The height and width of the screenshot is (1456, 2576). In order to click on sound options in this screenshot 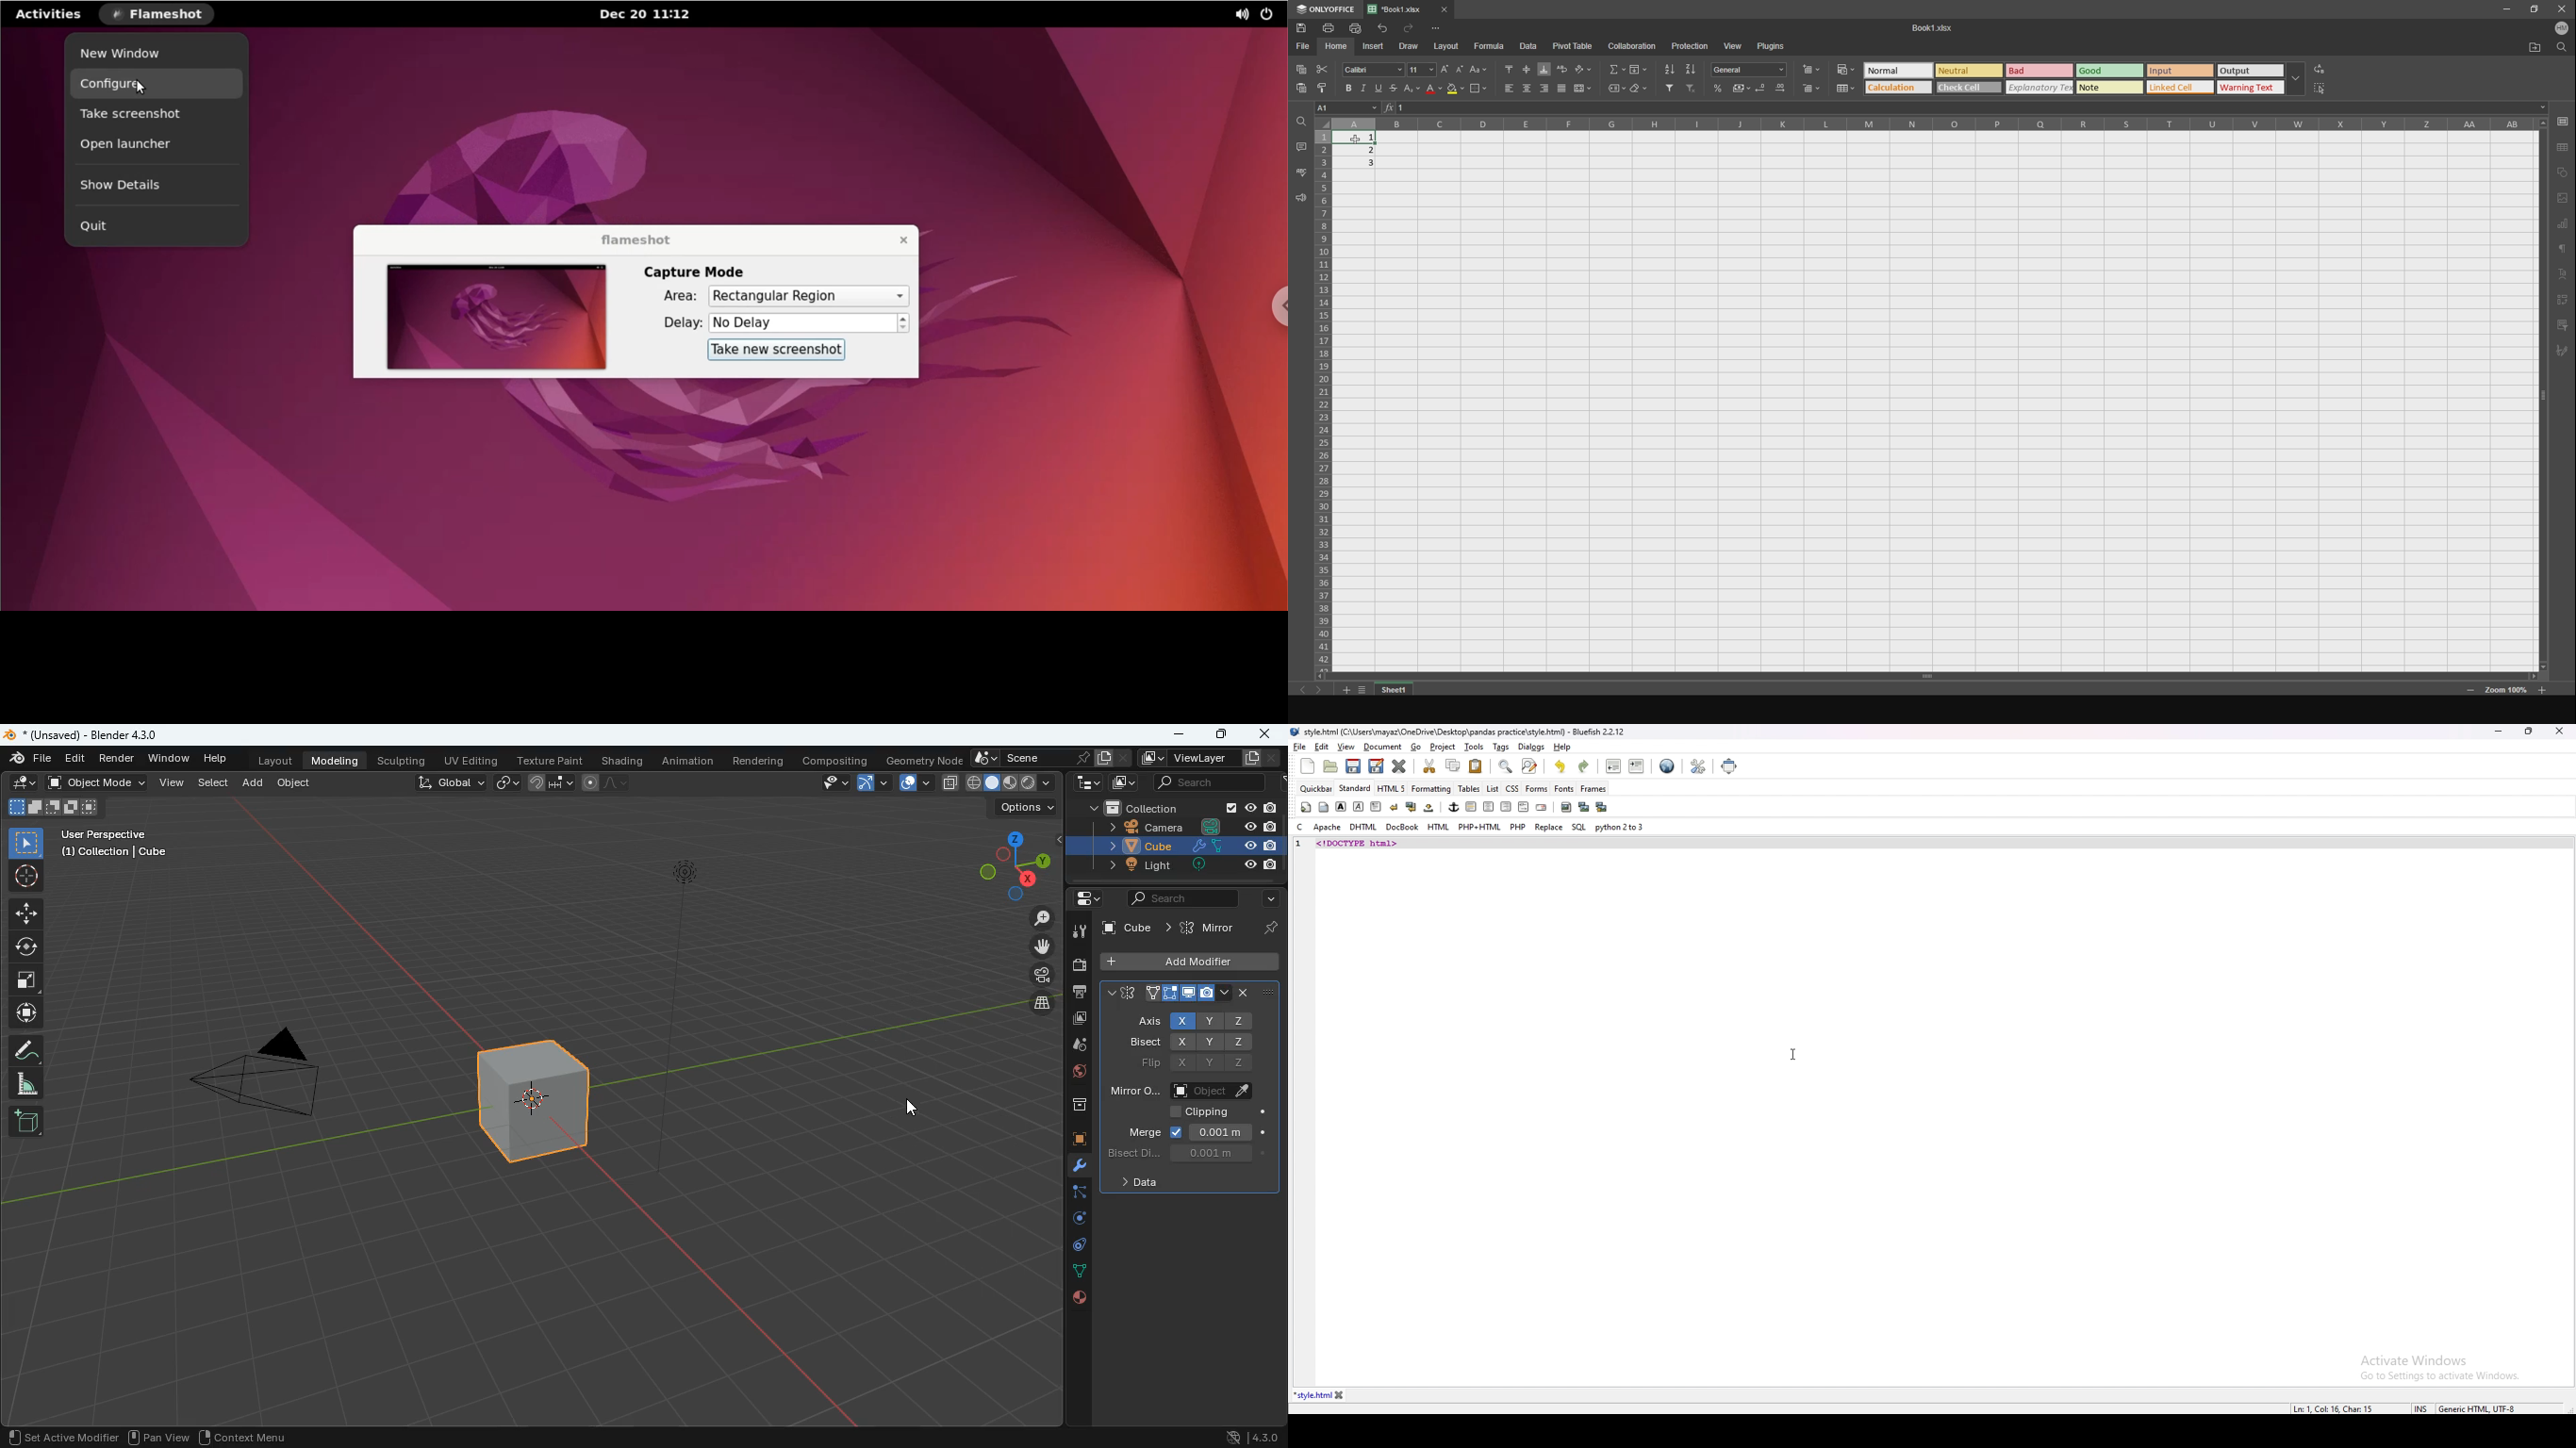, I will do `click(1236, 14)`.